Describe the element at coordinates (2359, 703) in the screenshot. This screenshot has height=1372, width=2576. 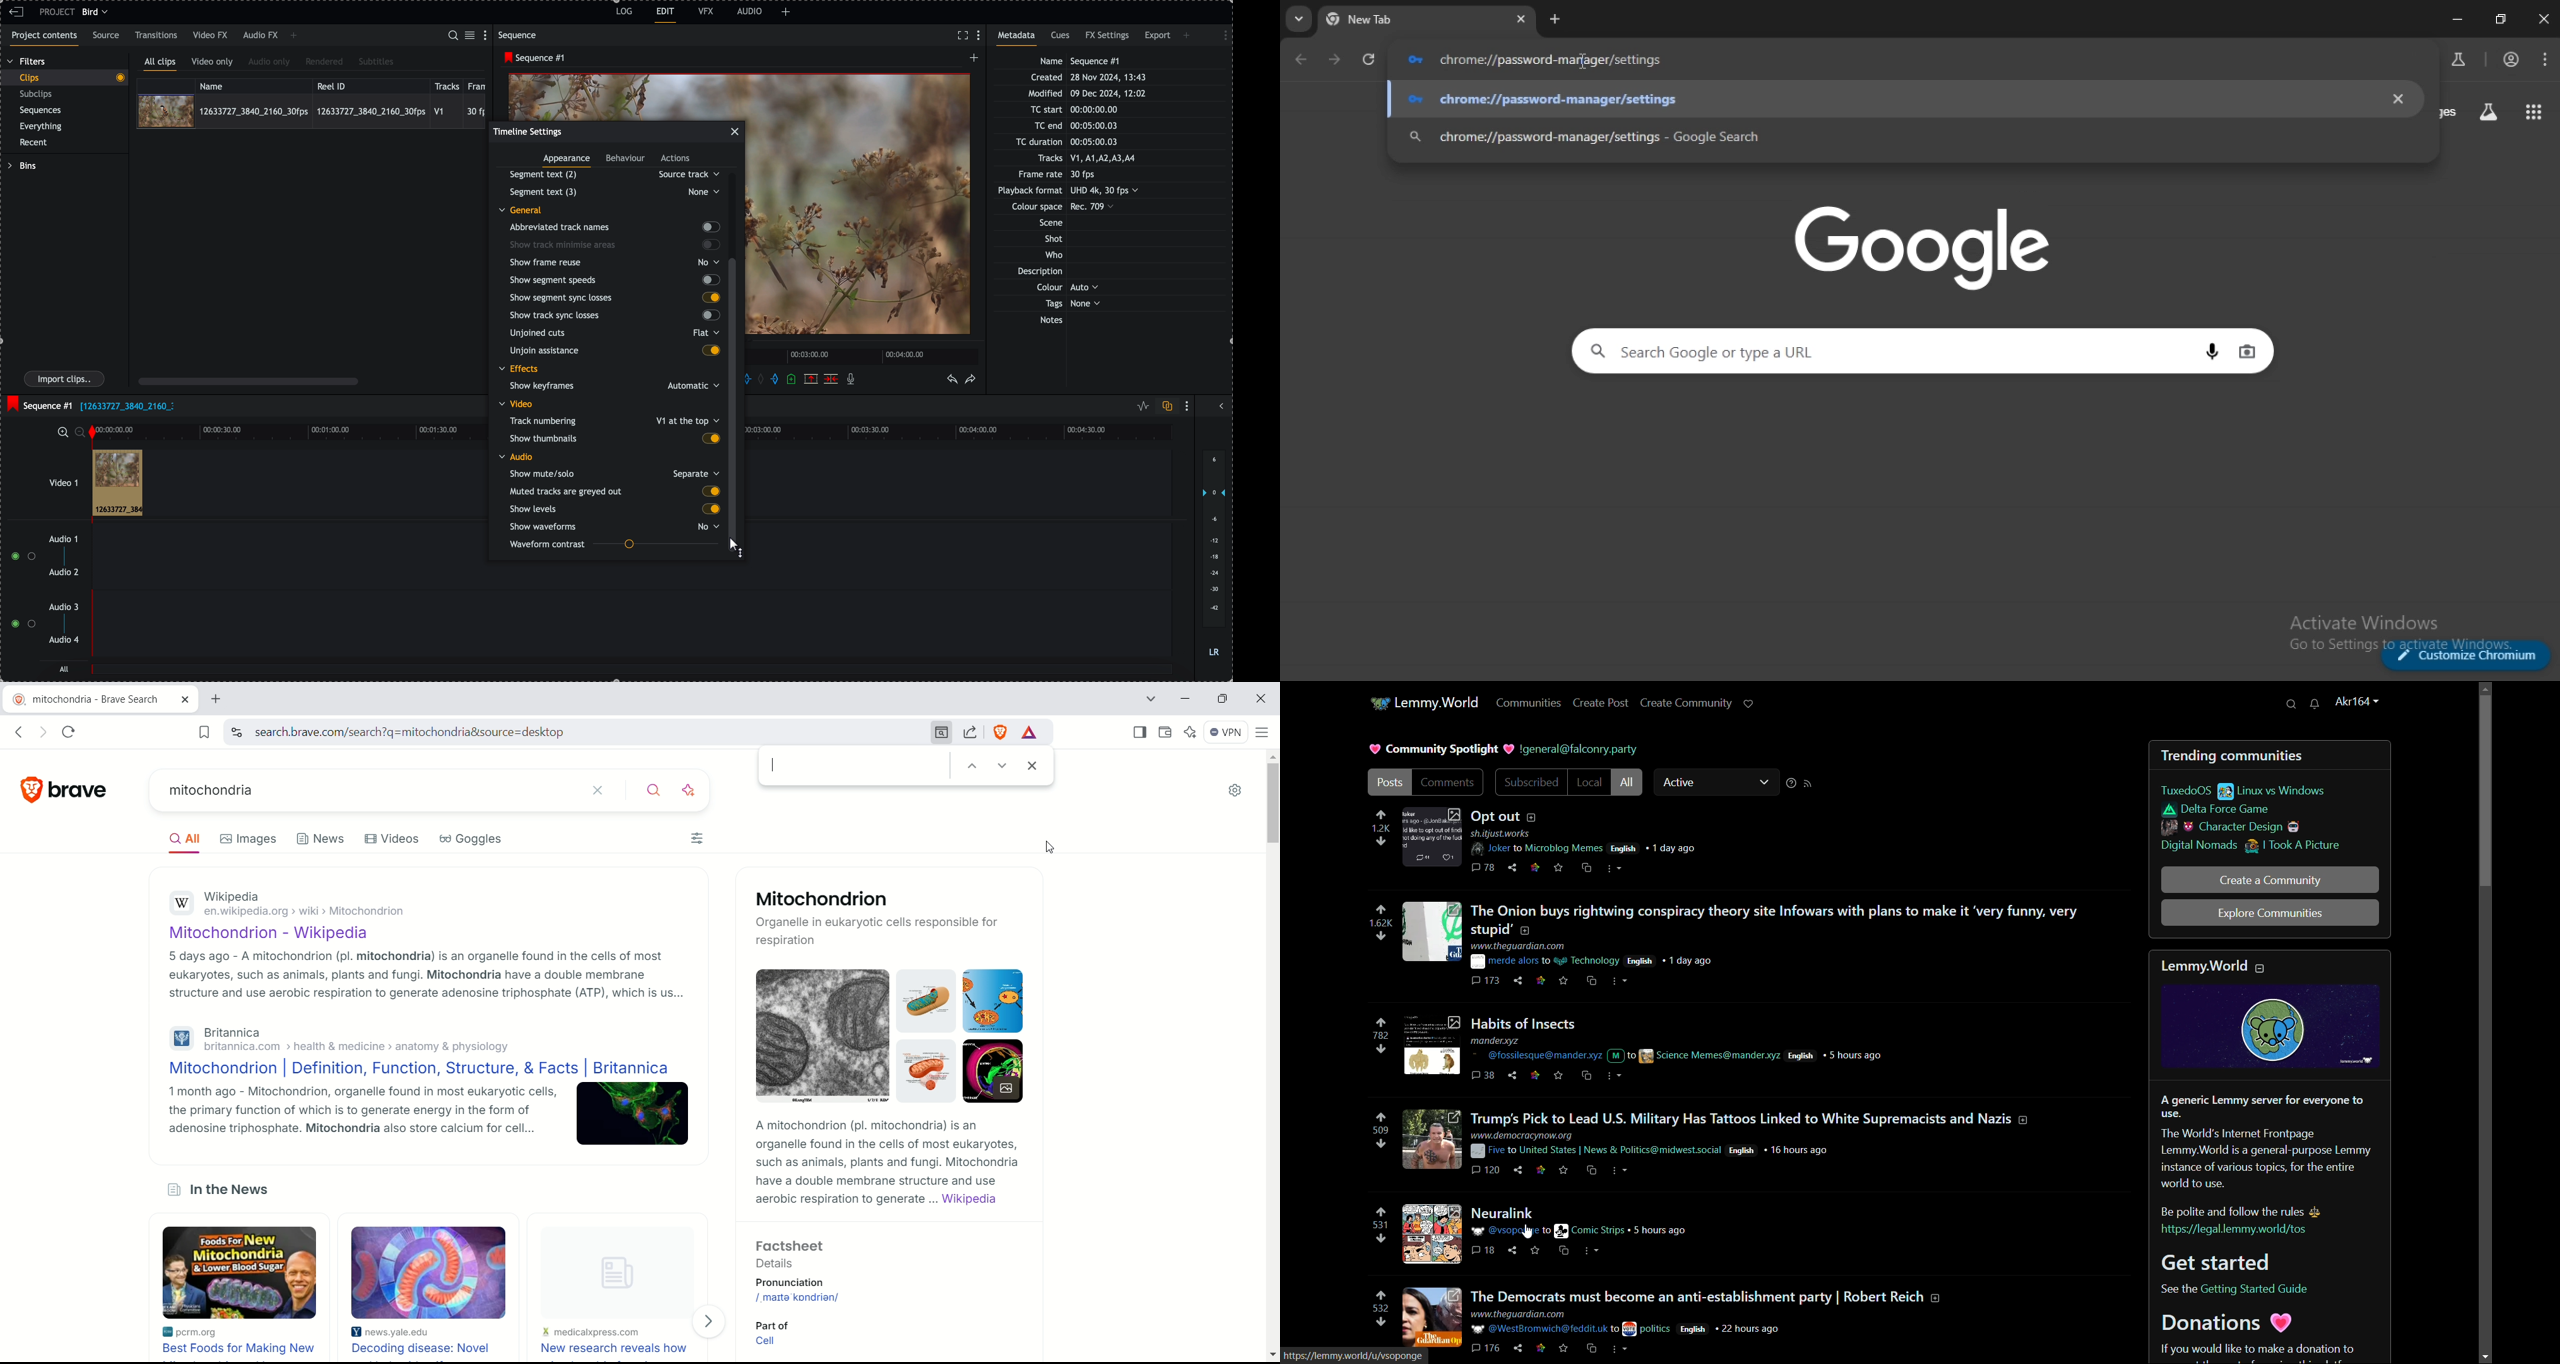
I see `username` at that location.